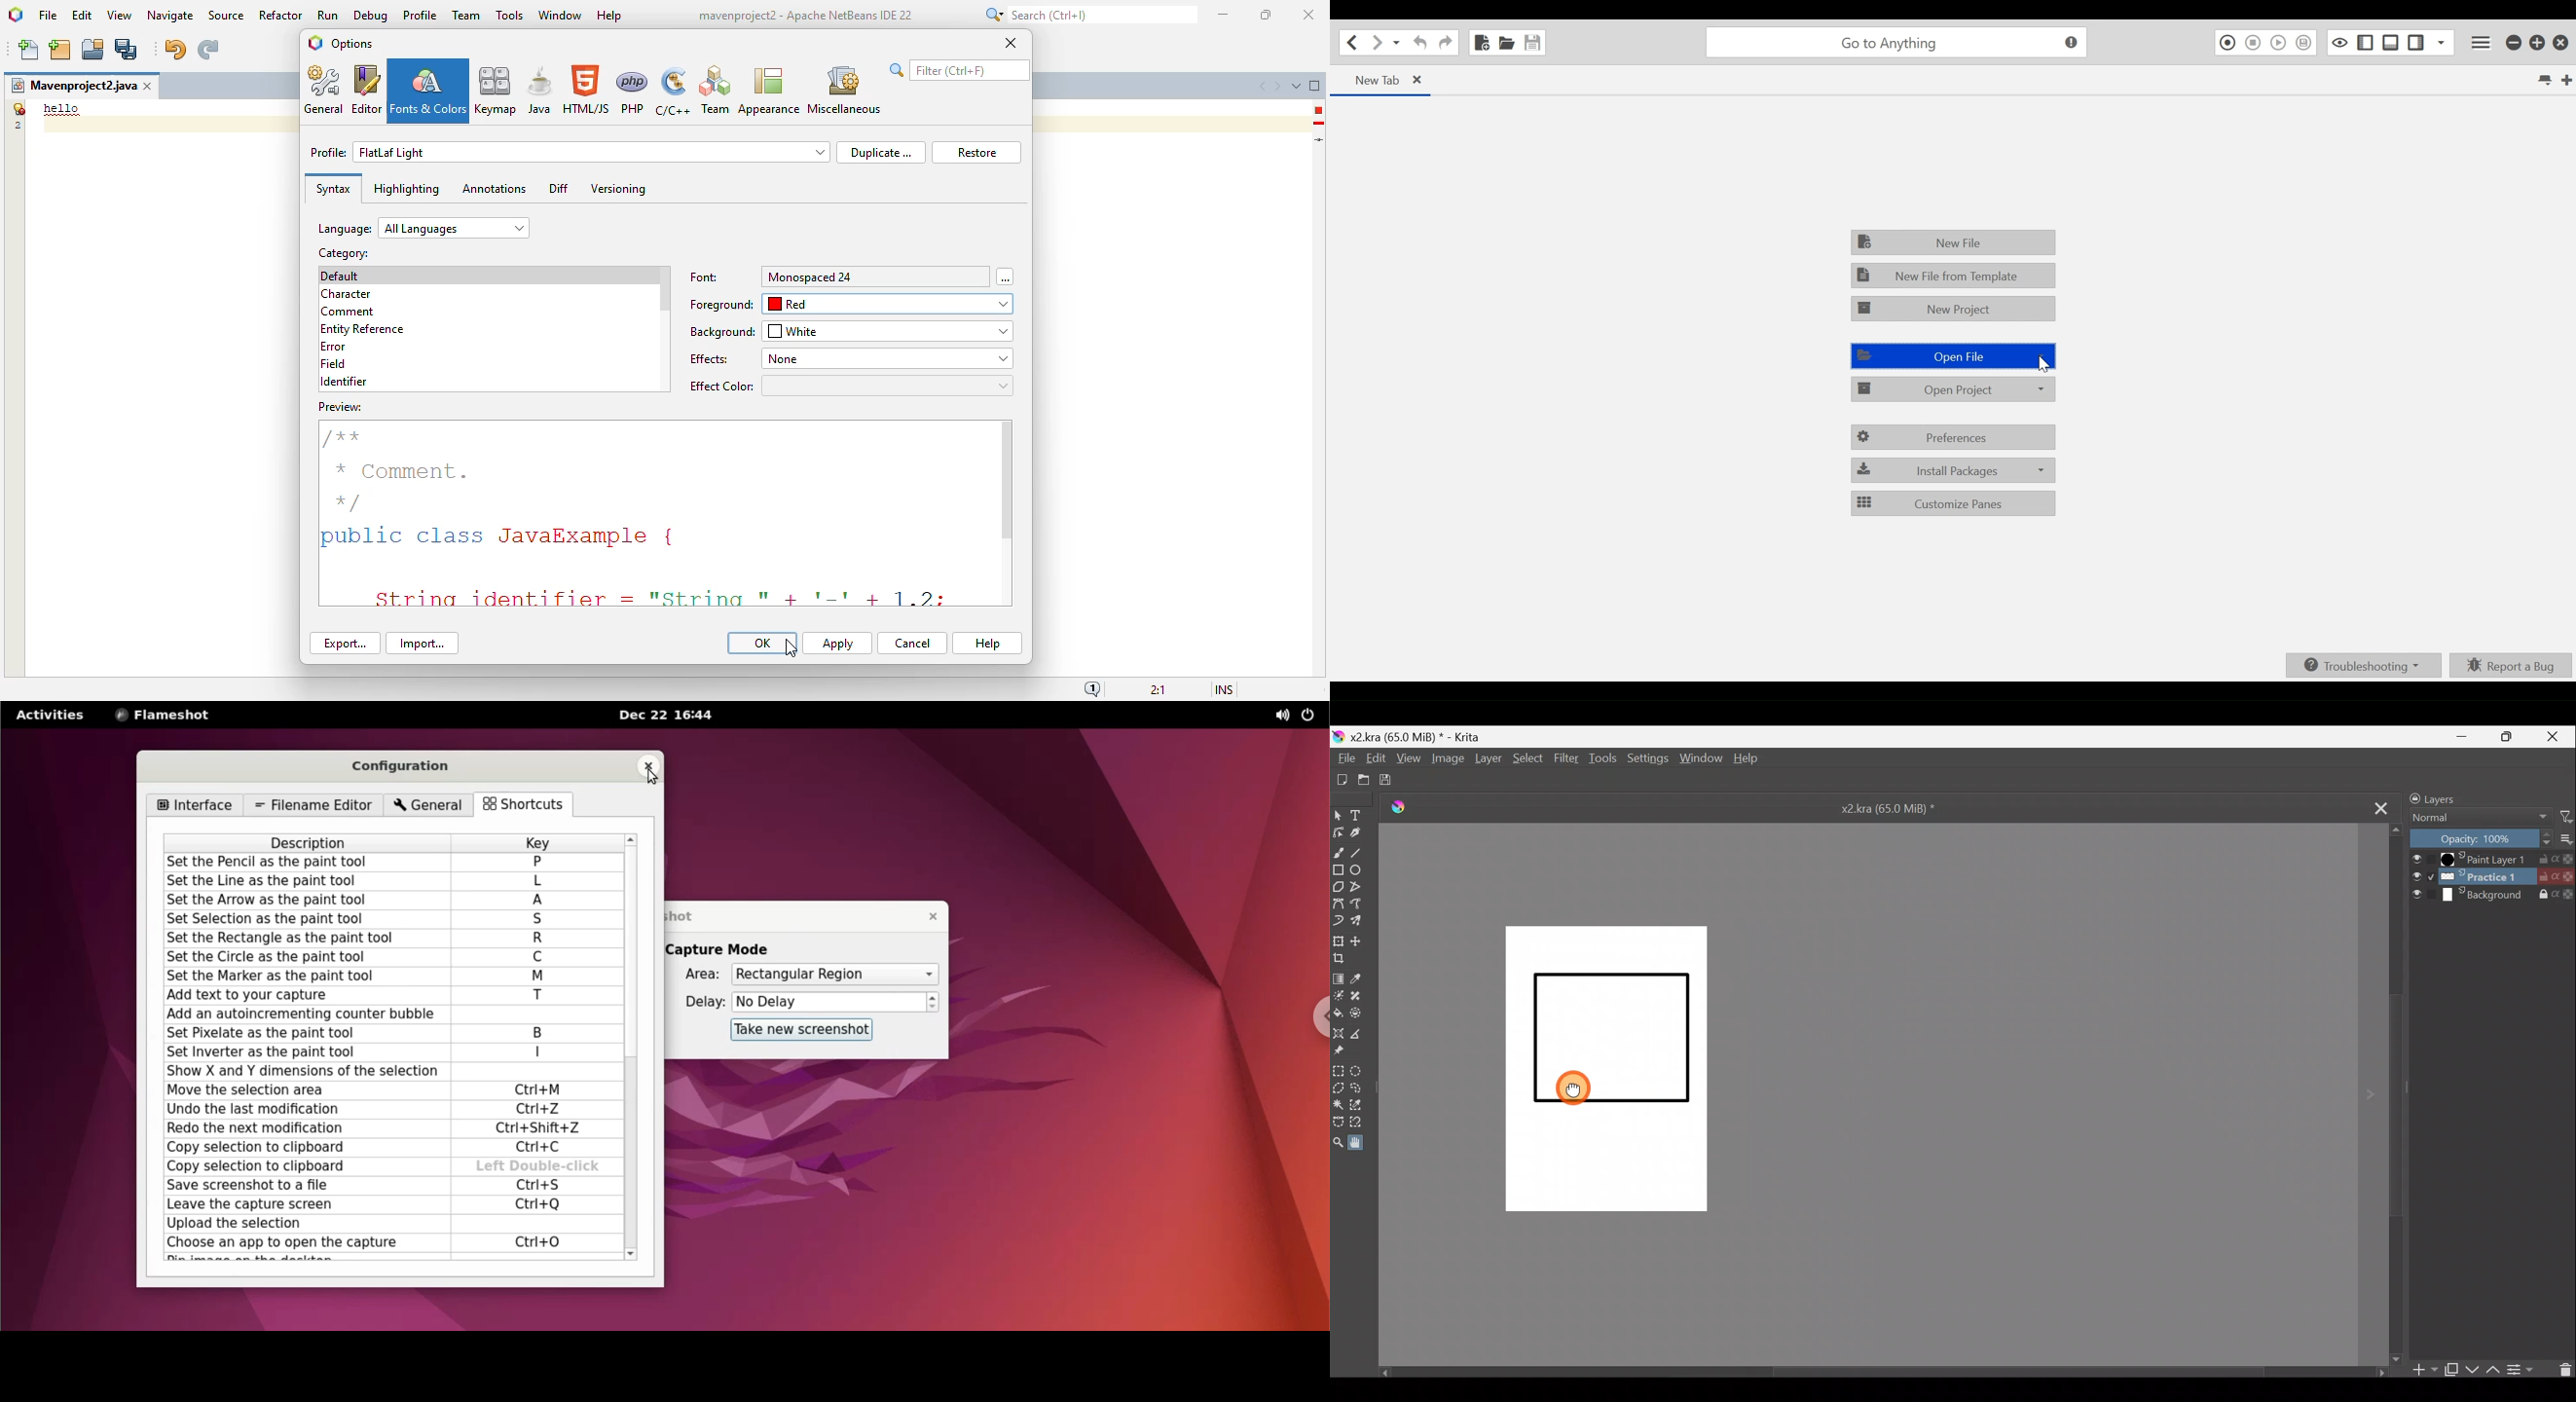 The image size is (2576, 1428). What do you see at coordinates (1360, 868) in the screenshot?
I see `Ellipse tool` at bounding box center [1360, 868].